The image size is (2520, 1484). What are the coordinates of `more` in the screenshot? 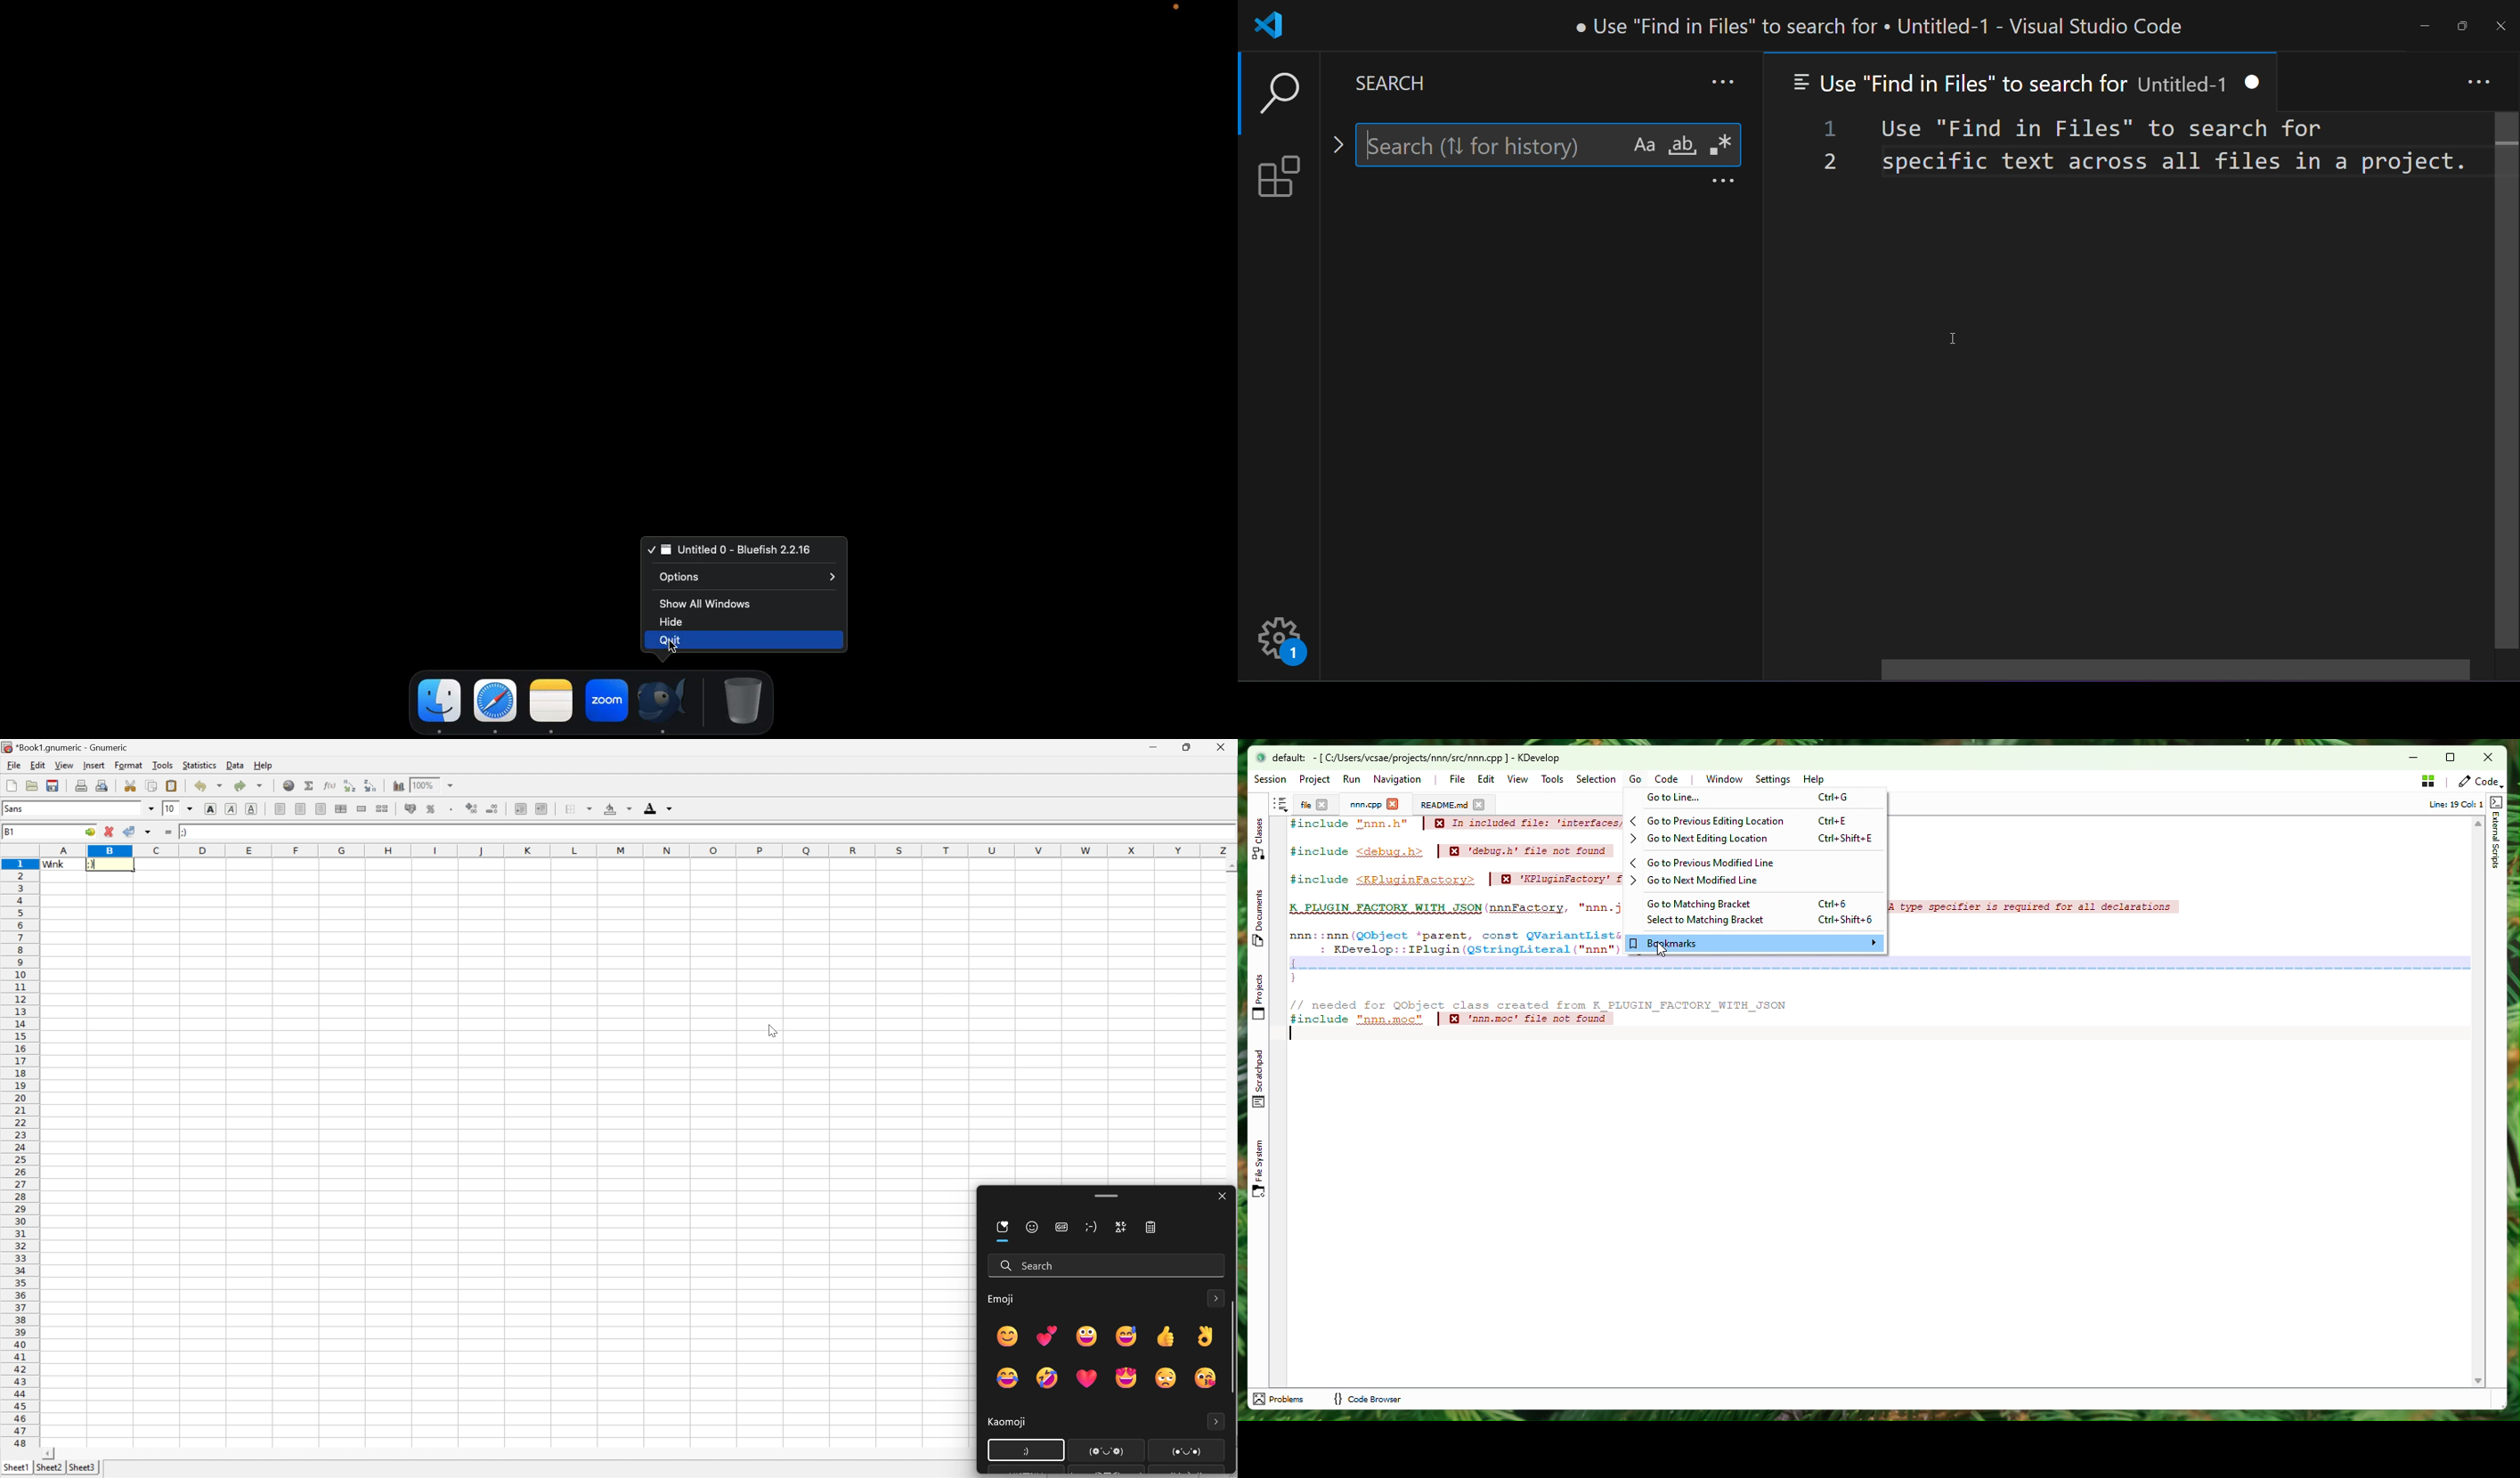 It's located at (2475, 84).